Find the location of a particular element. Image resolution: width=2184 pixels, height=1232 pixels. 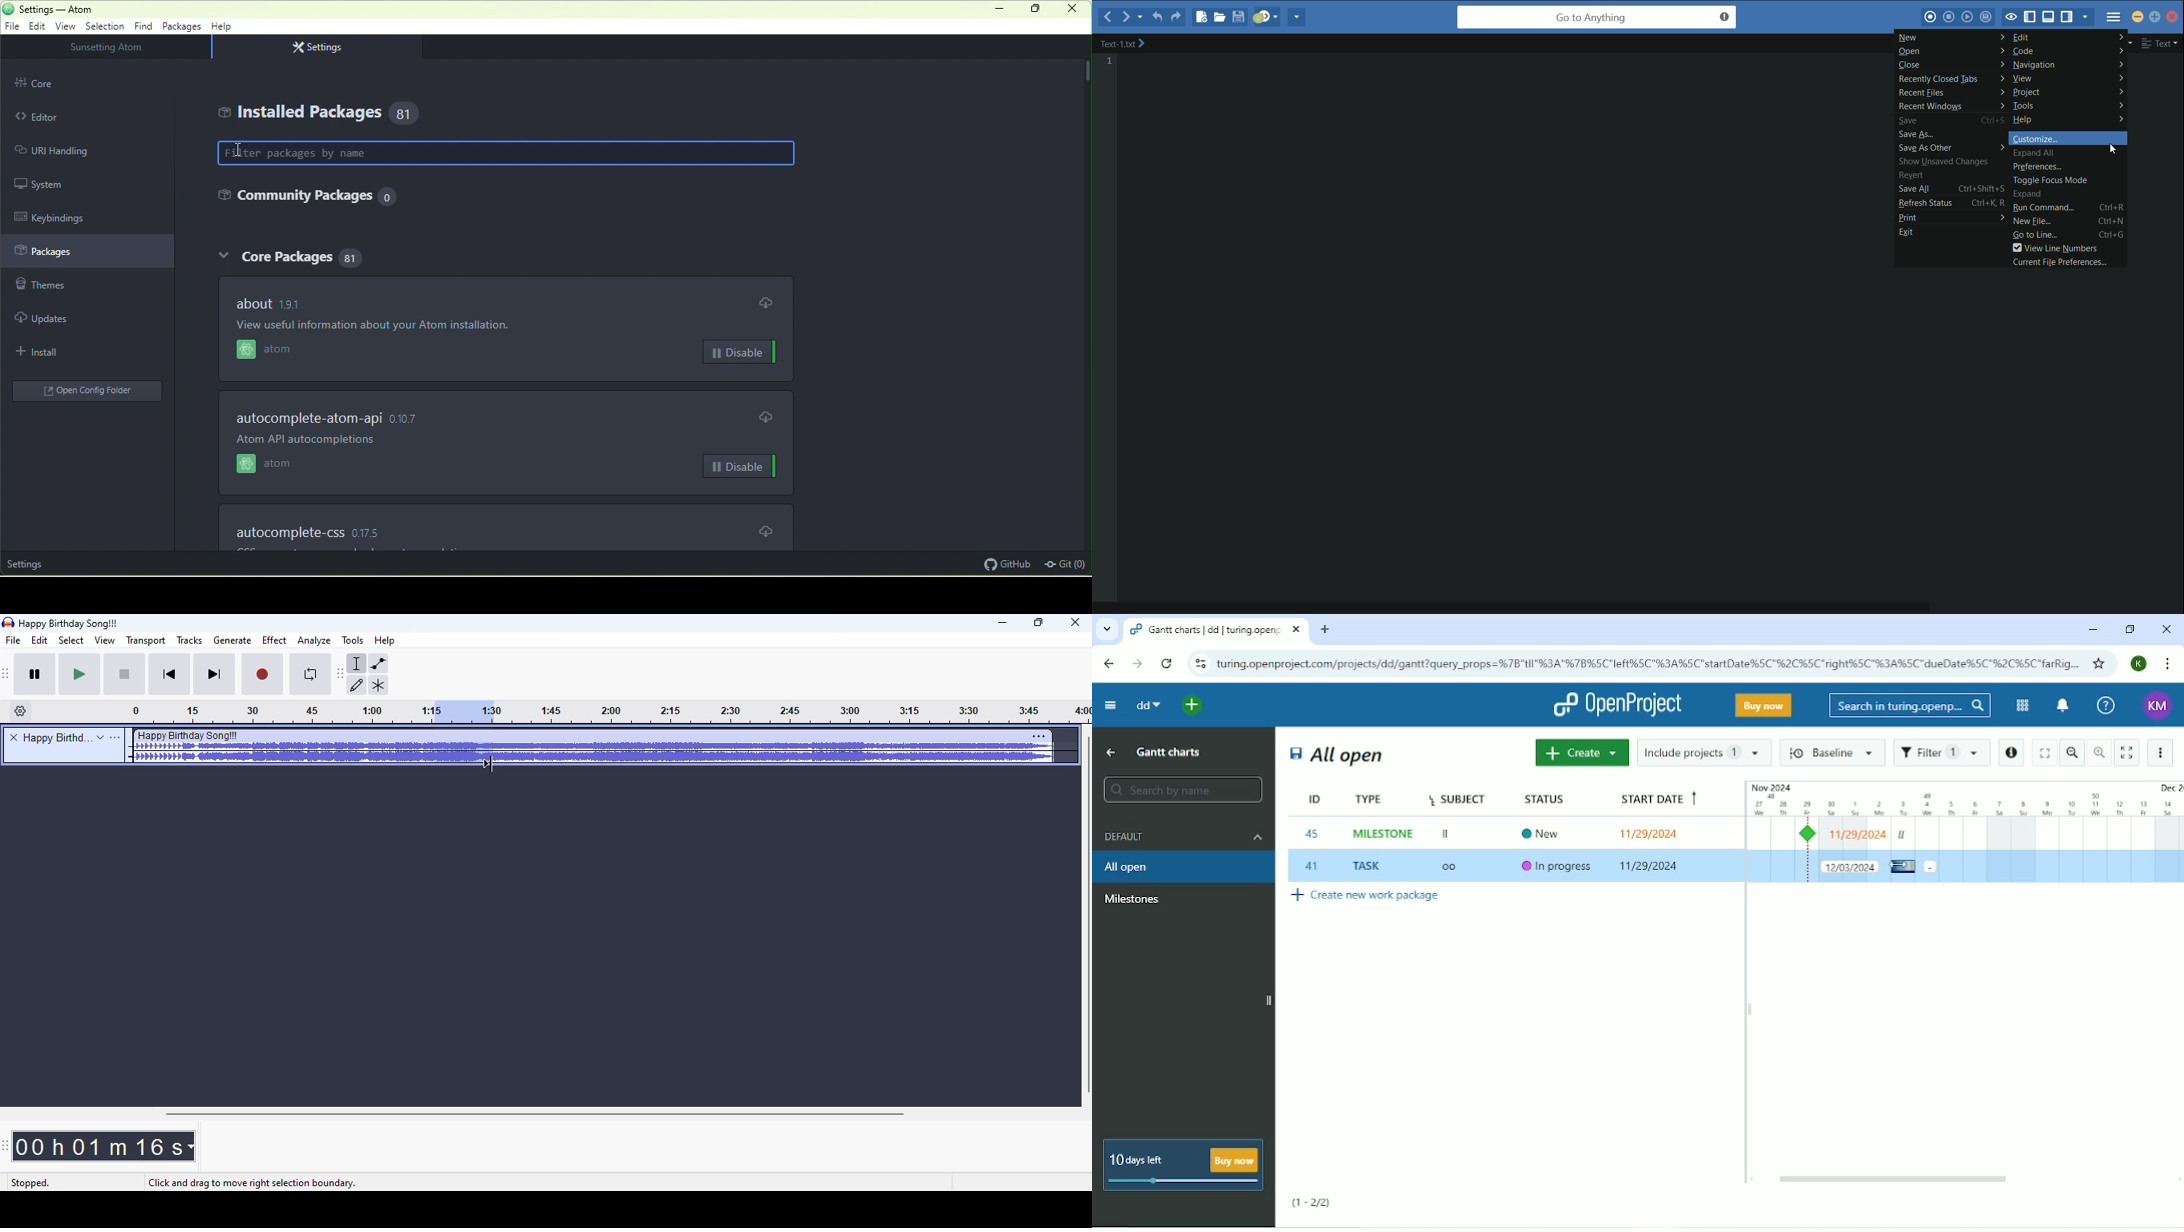

multi-tool is located at coordinates (378, 685).